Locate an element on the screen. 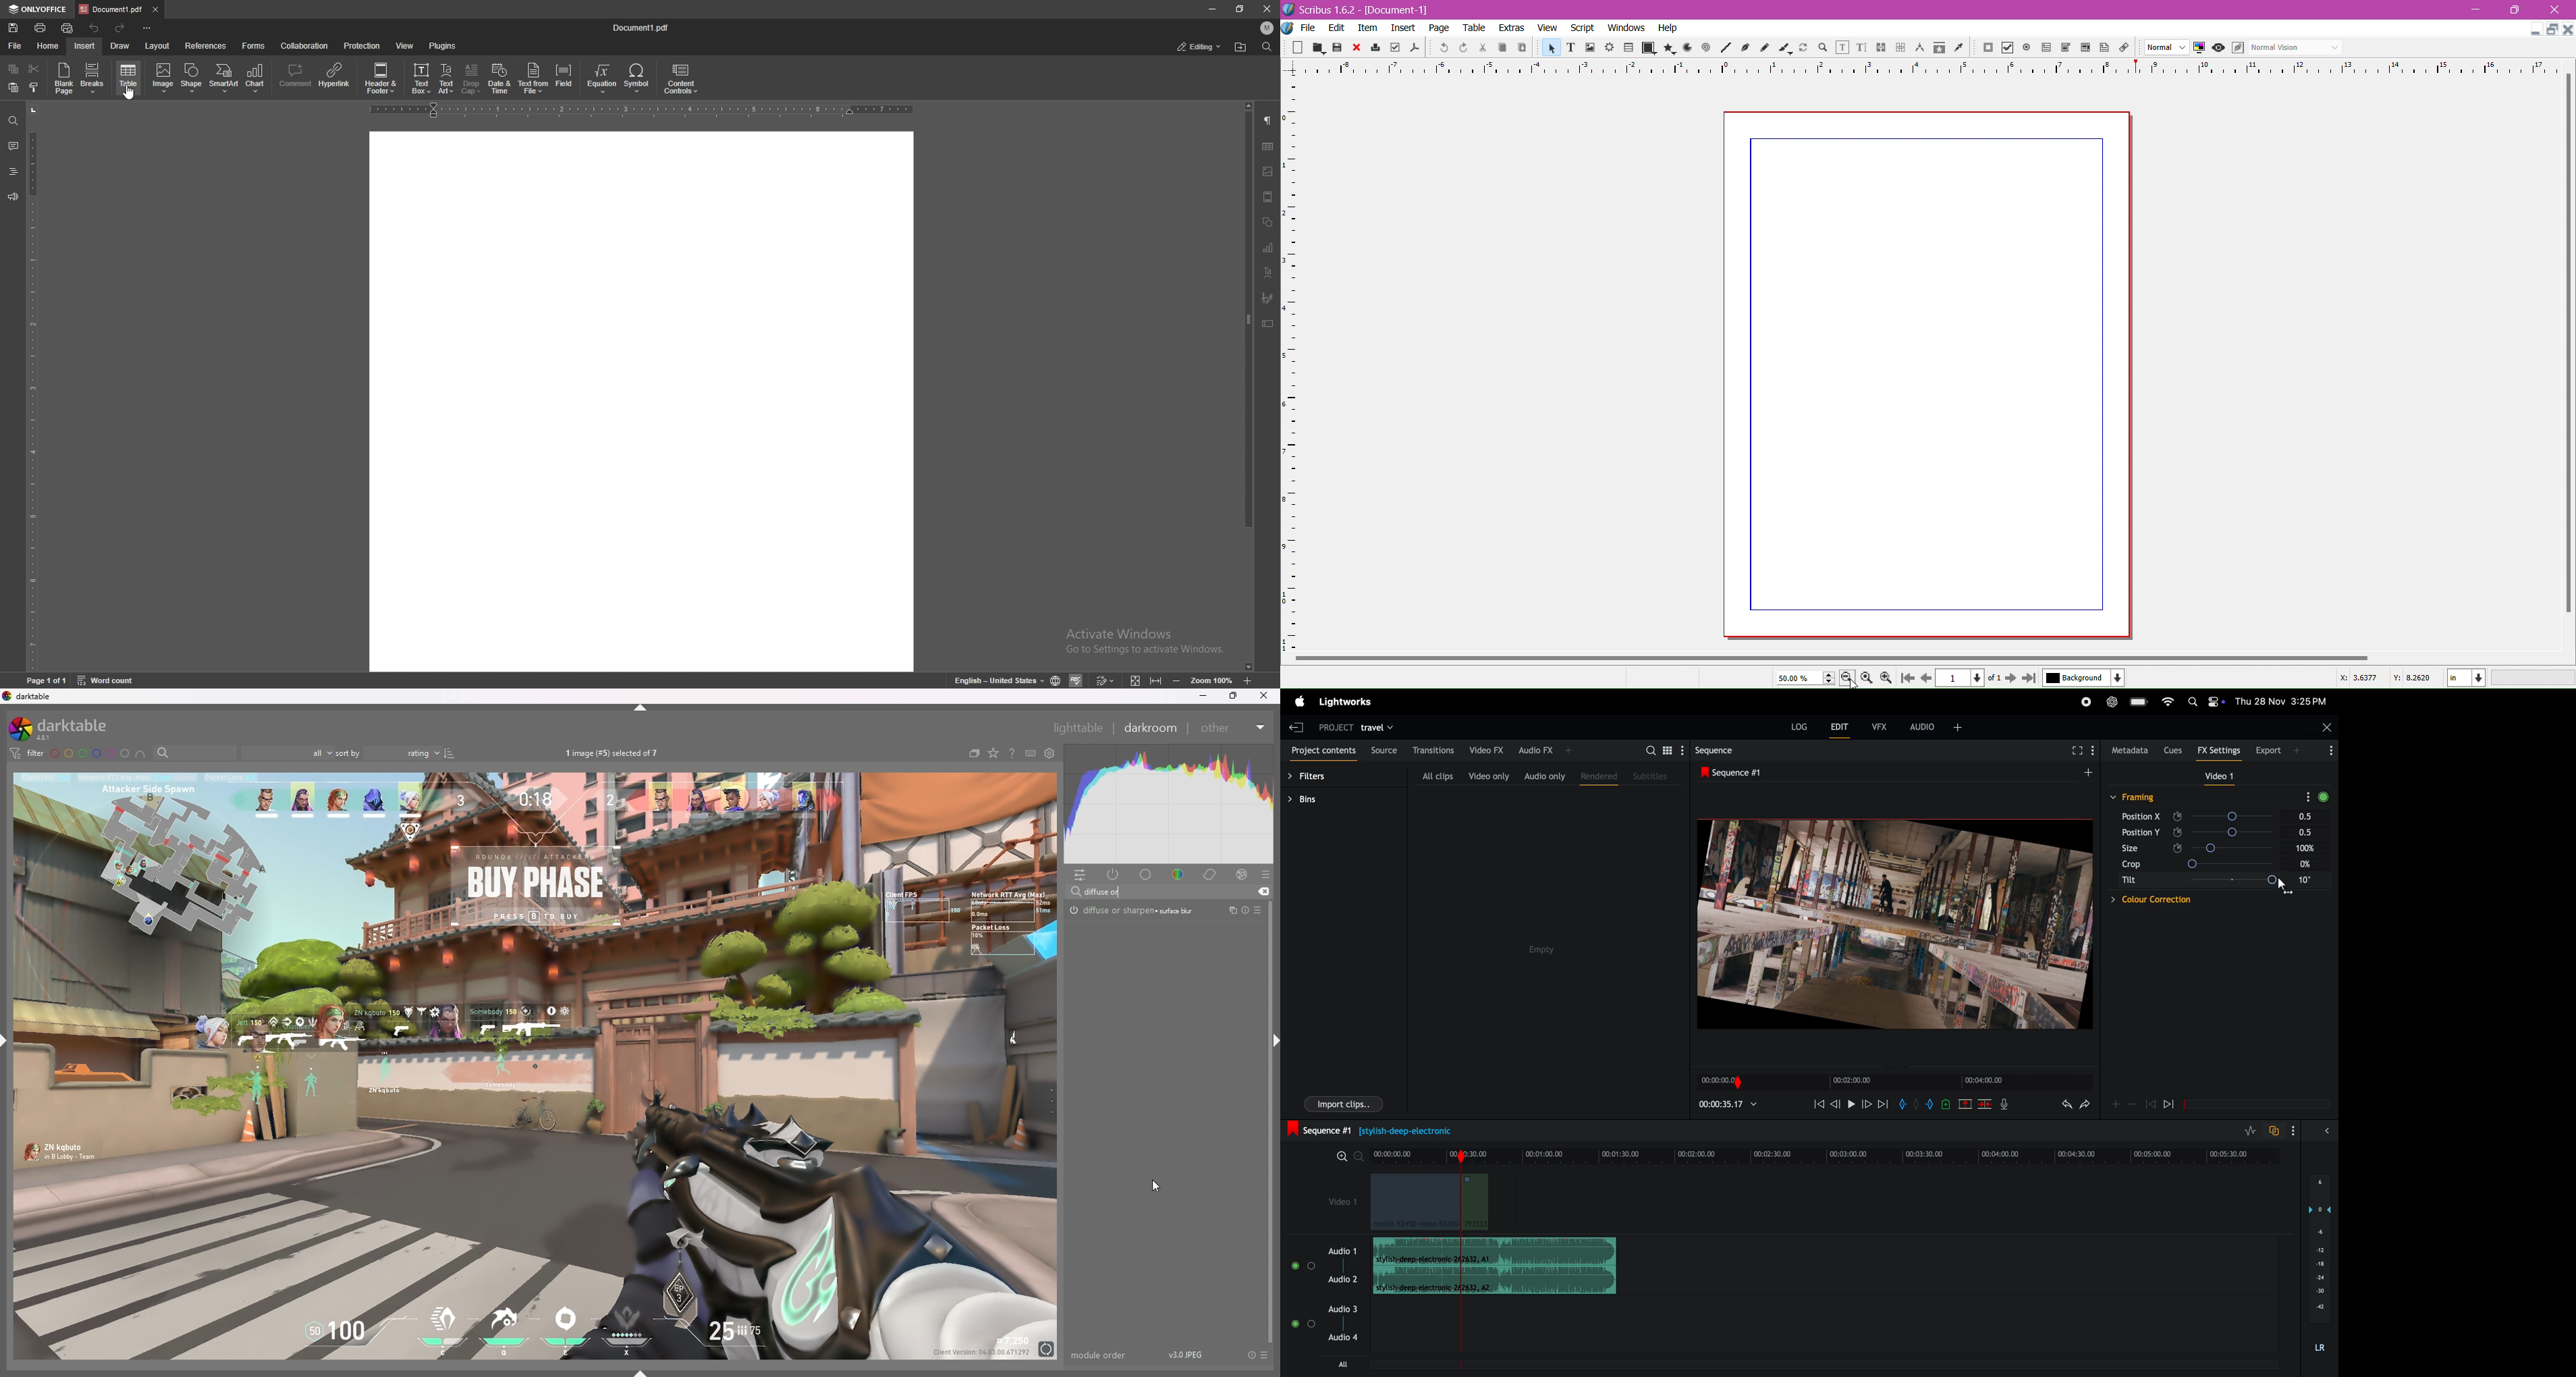  Go to first page is located at coordinates (1906, 678).